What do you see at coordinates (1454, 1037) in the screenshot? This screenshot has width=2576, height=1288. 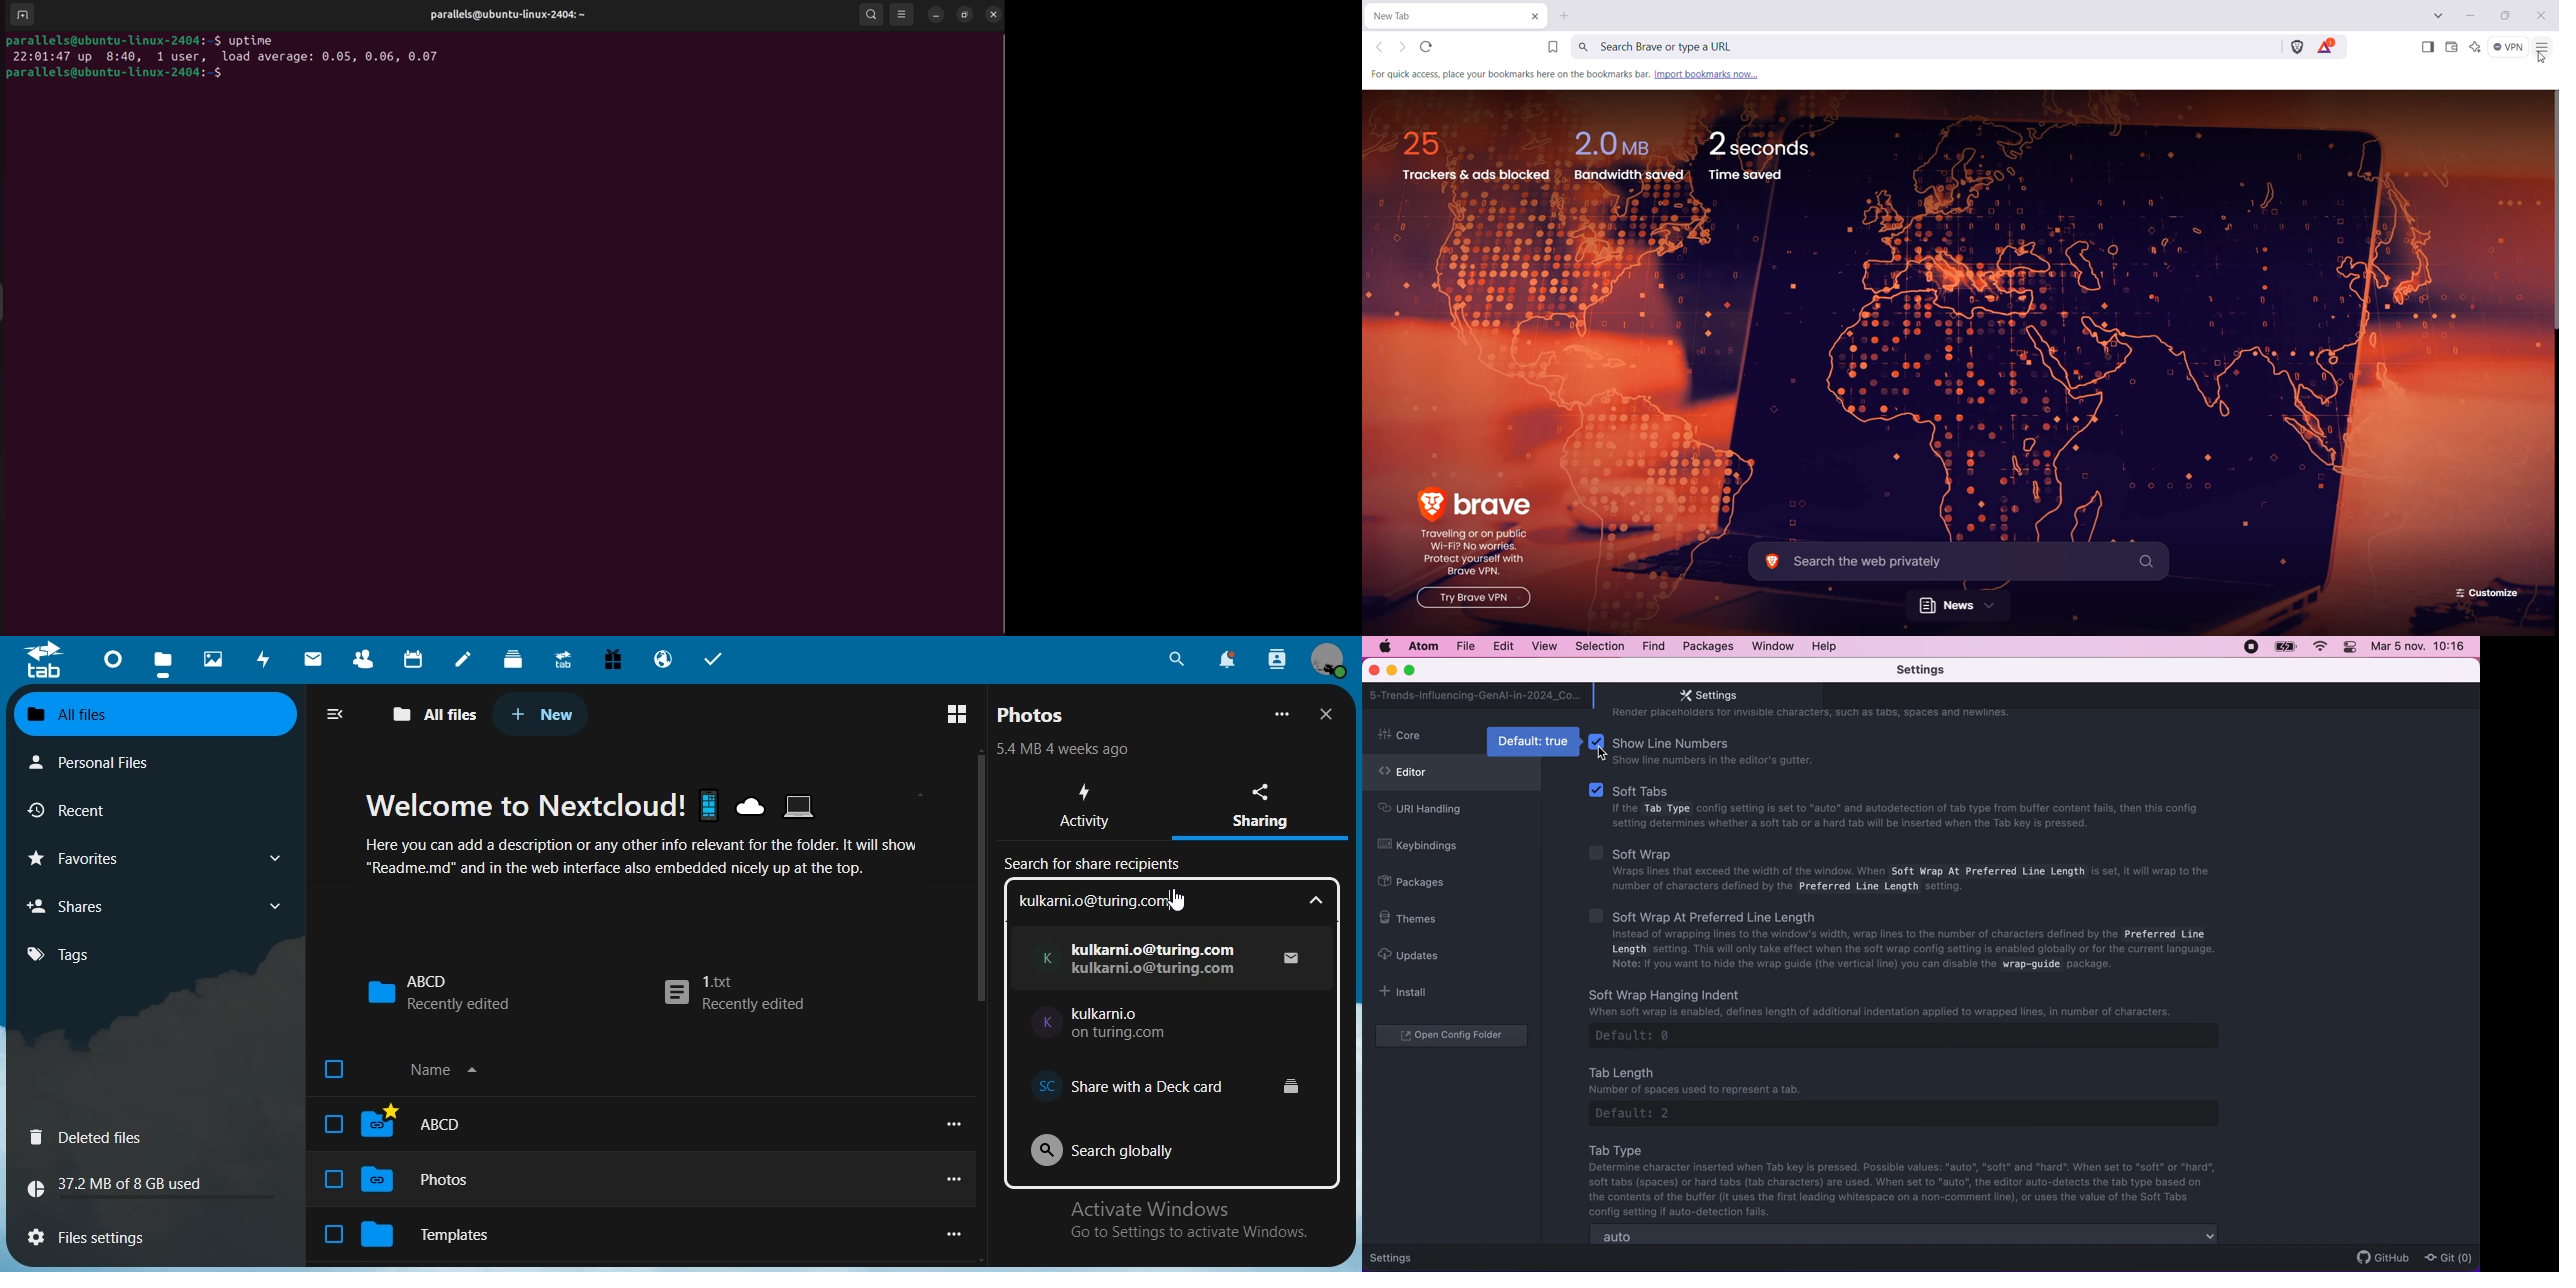 I see `open config folder` at bounding box center [1454, 1037].